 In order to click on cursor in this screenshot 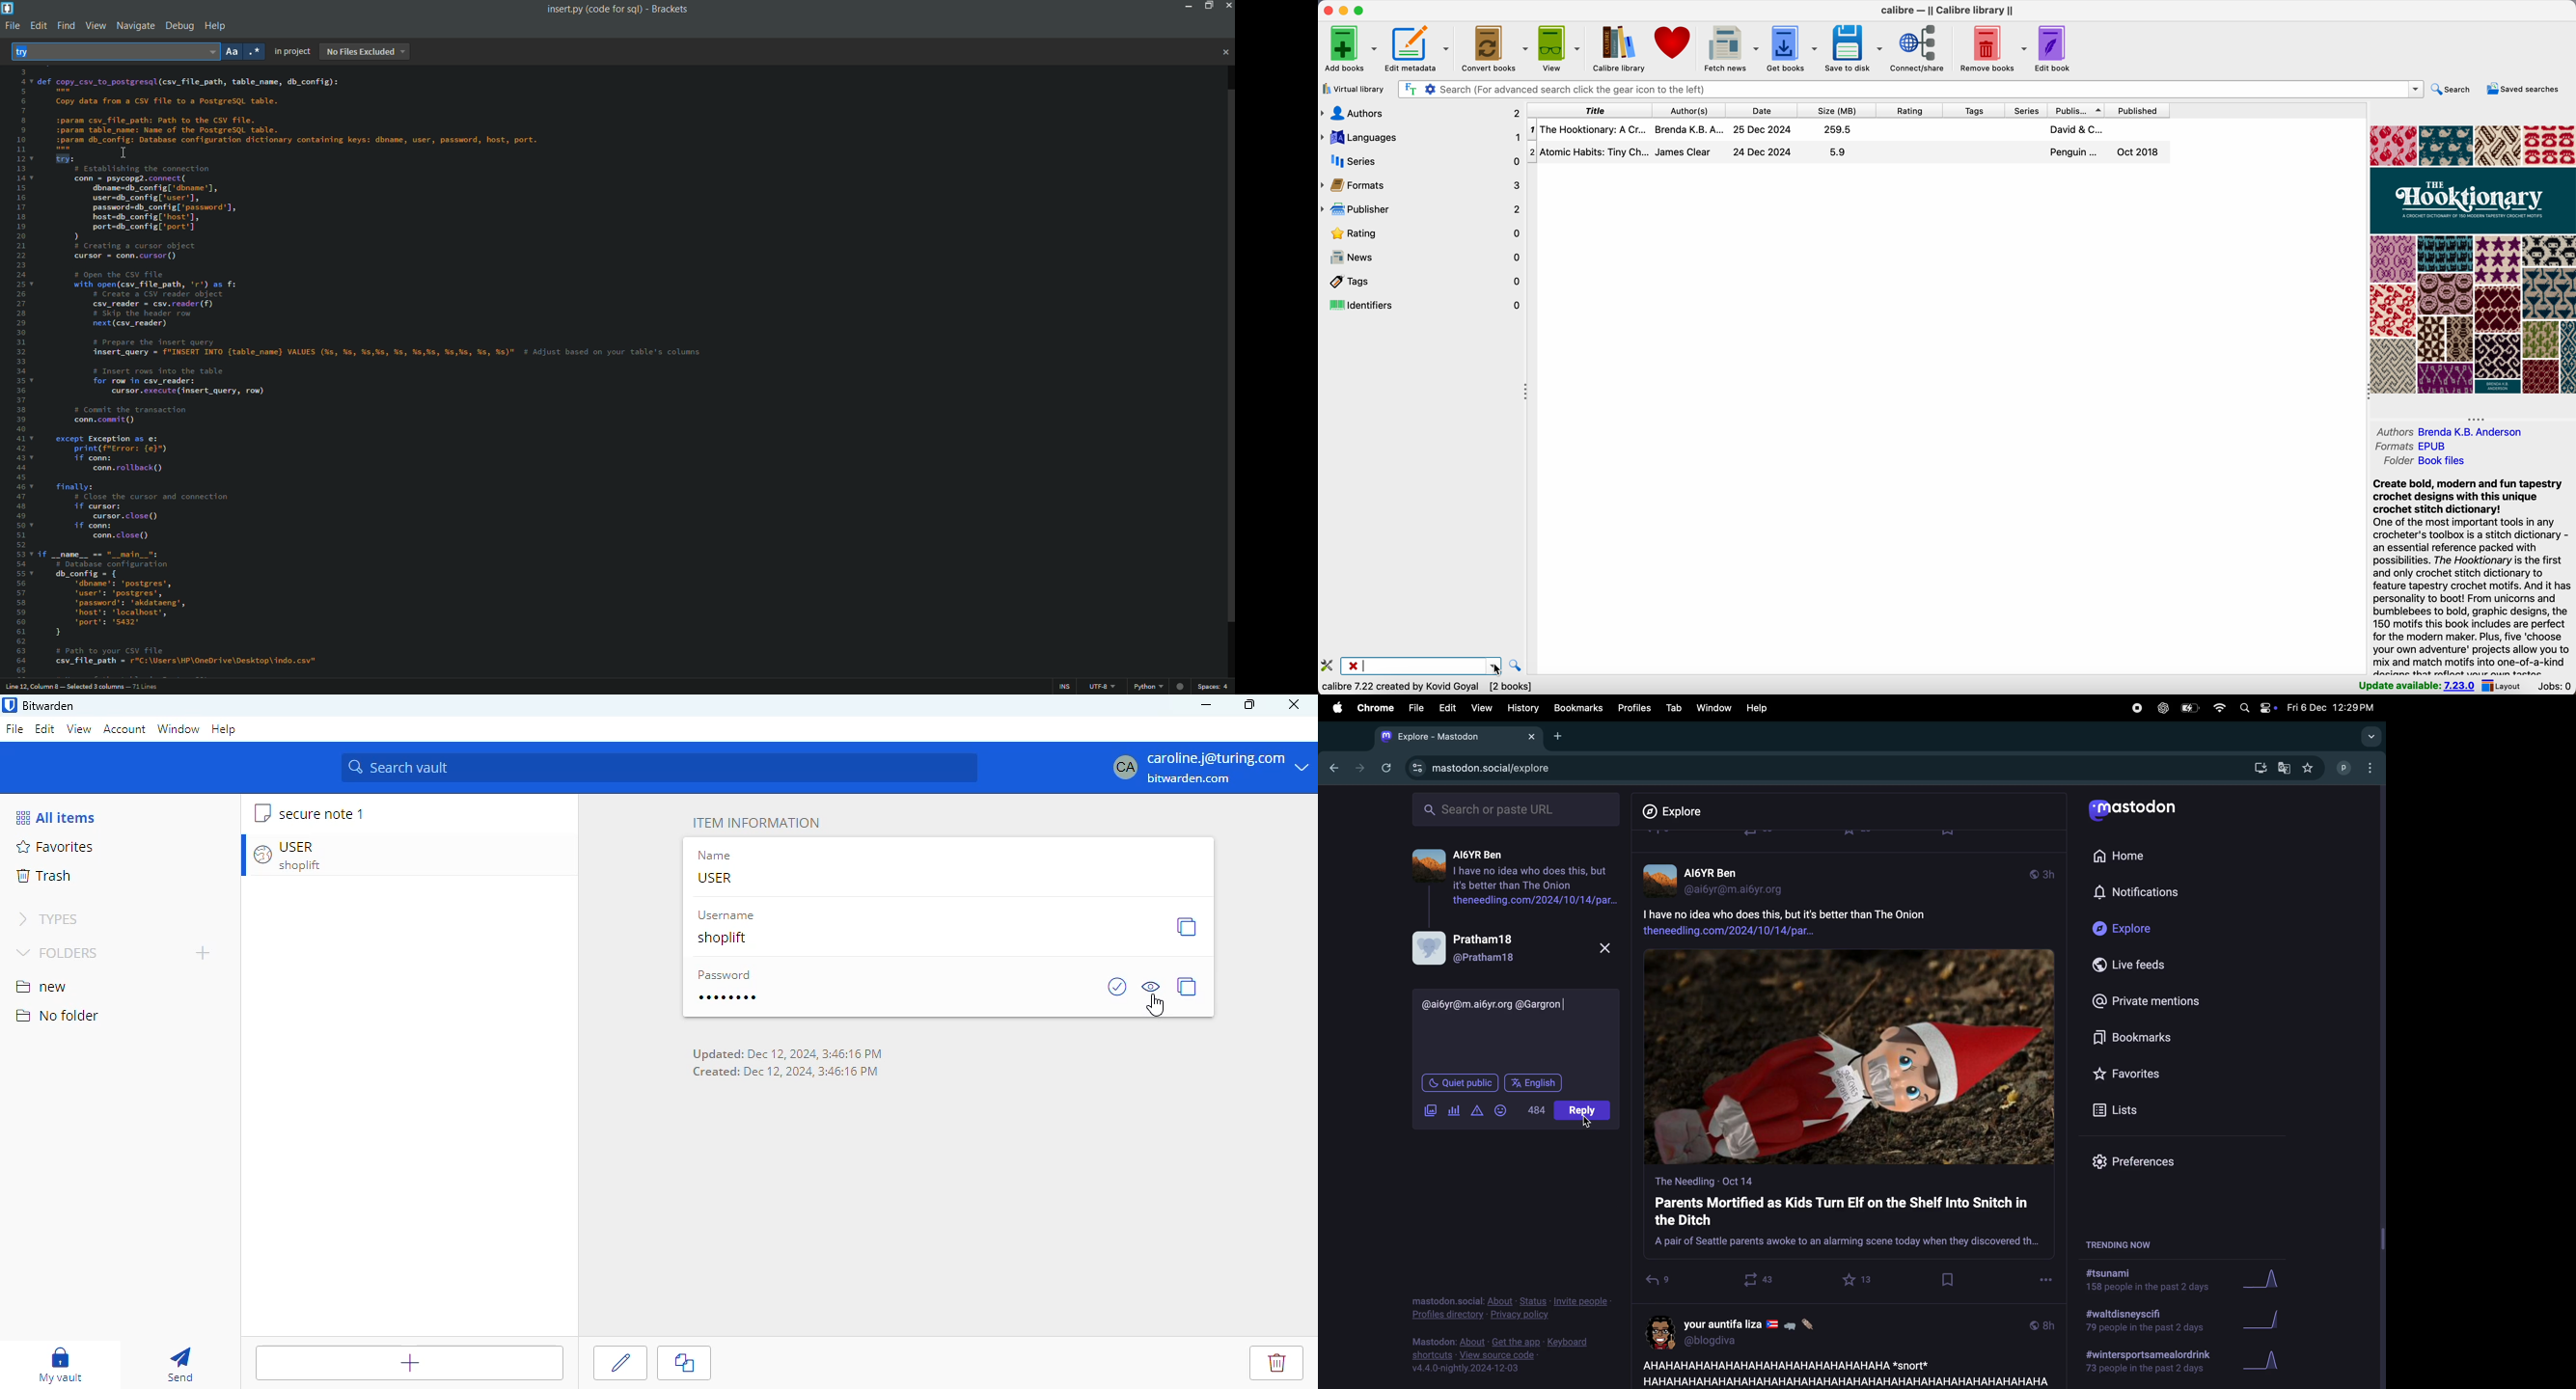, I will do `click(1587, 1120)`.